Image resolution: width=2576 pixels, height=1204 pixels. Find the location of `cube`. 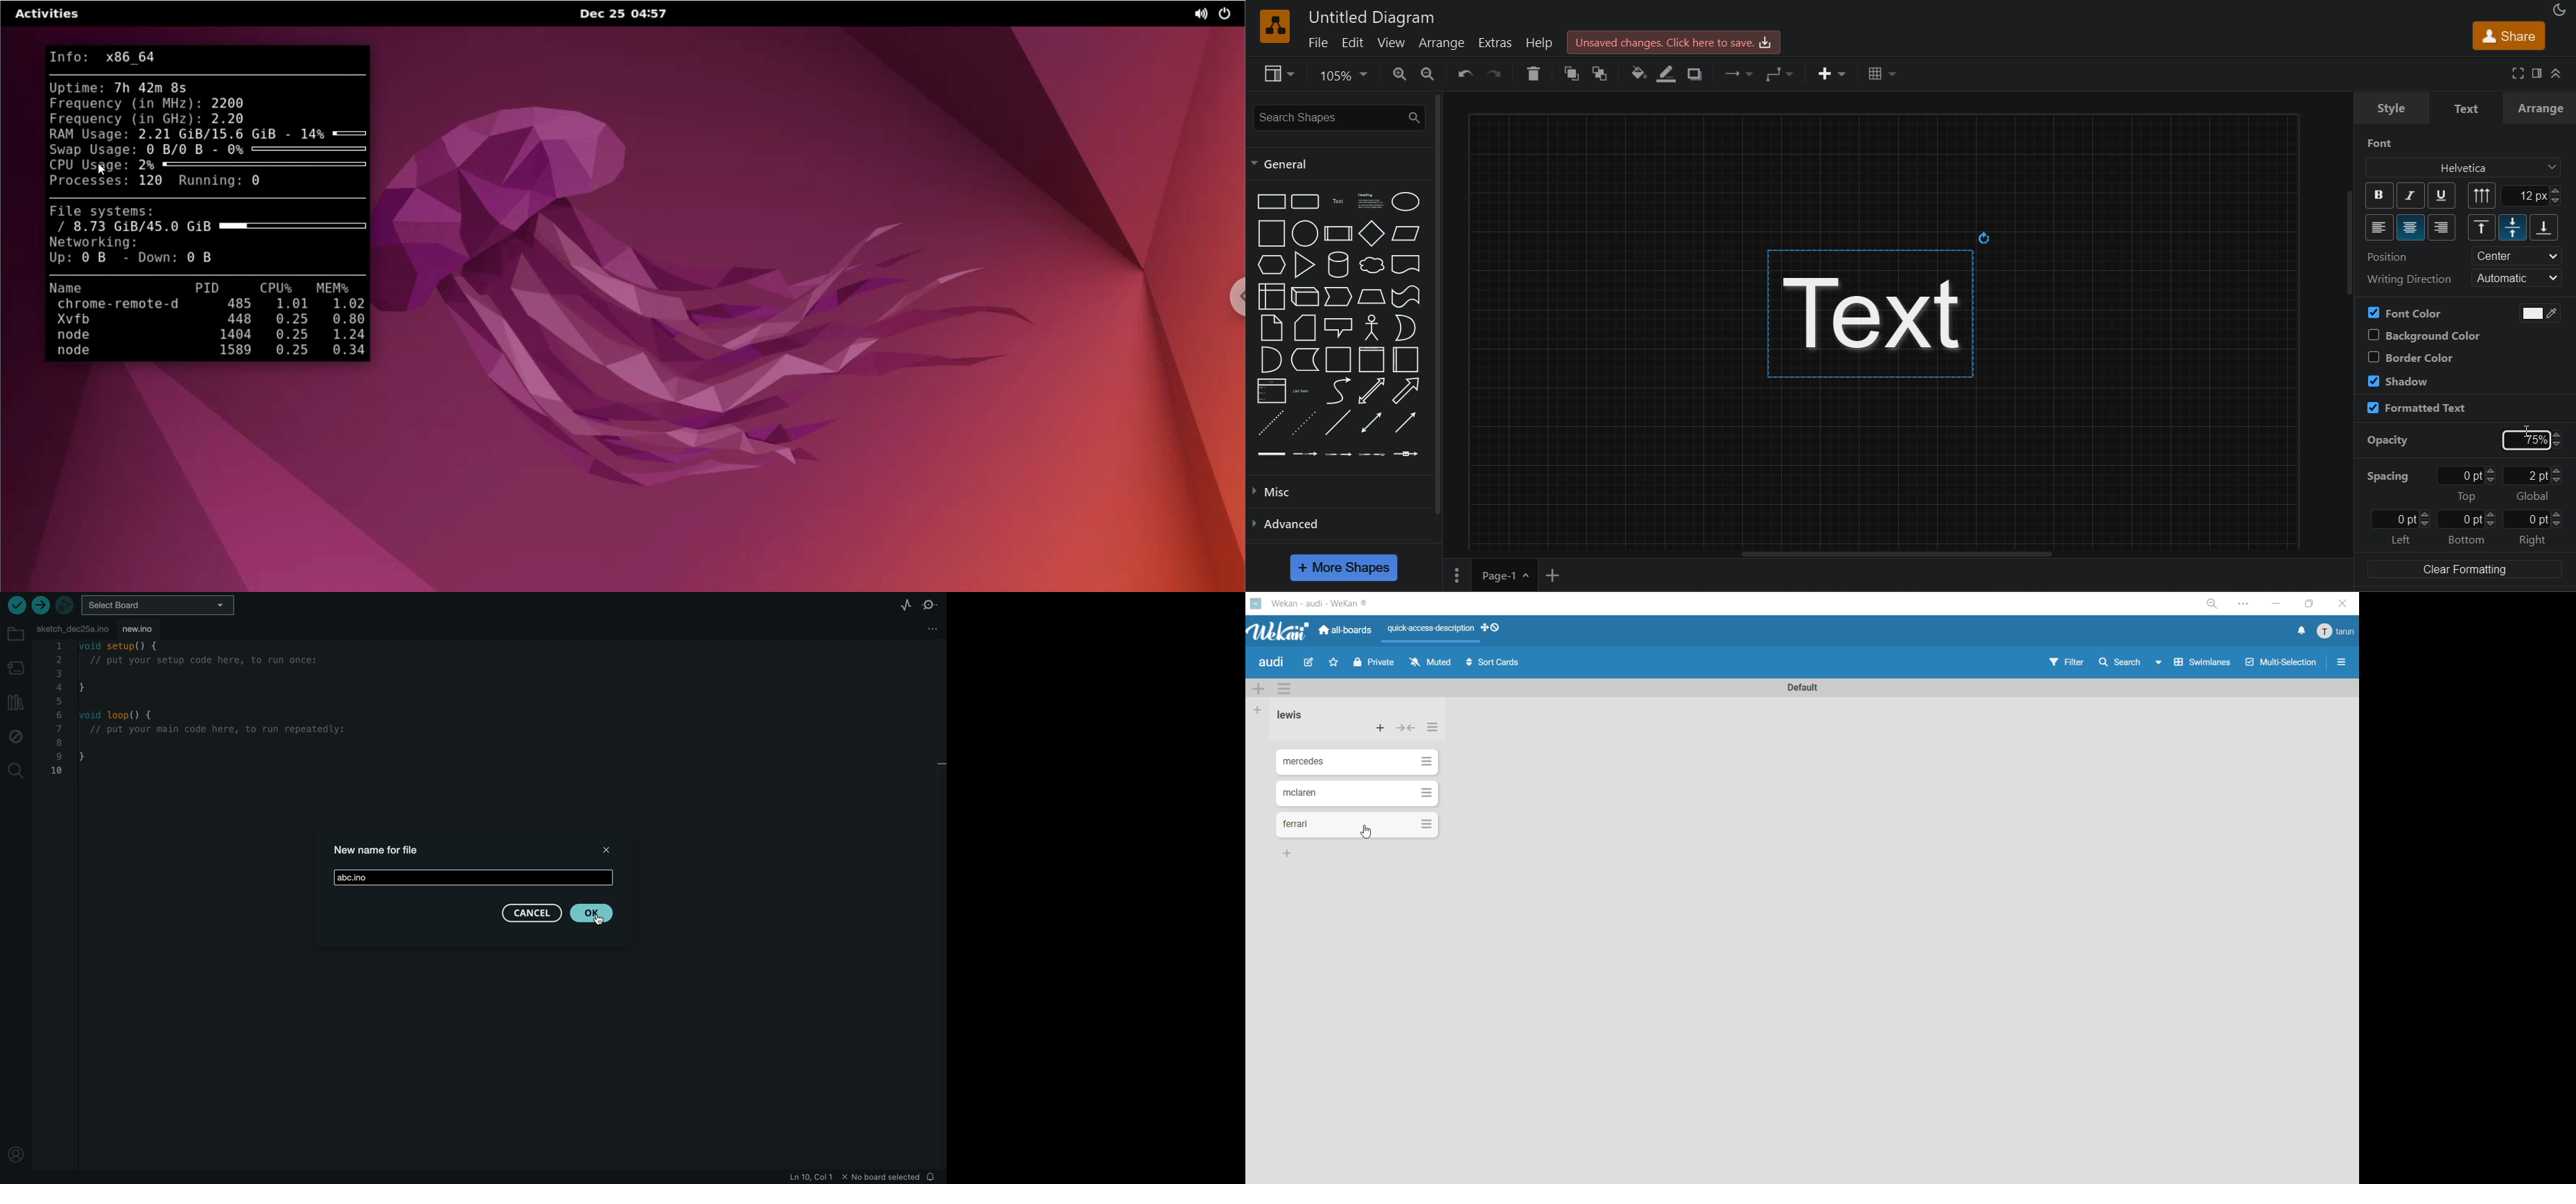

cube is located at coordinates (1306, 297).